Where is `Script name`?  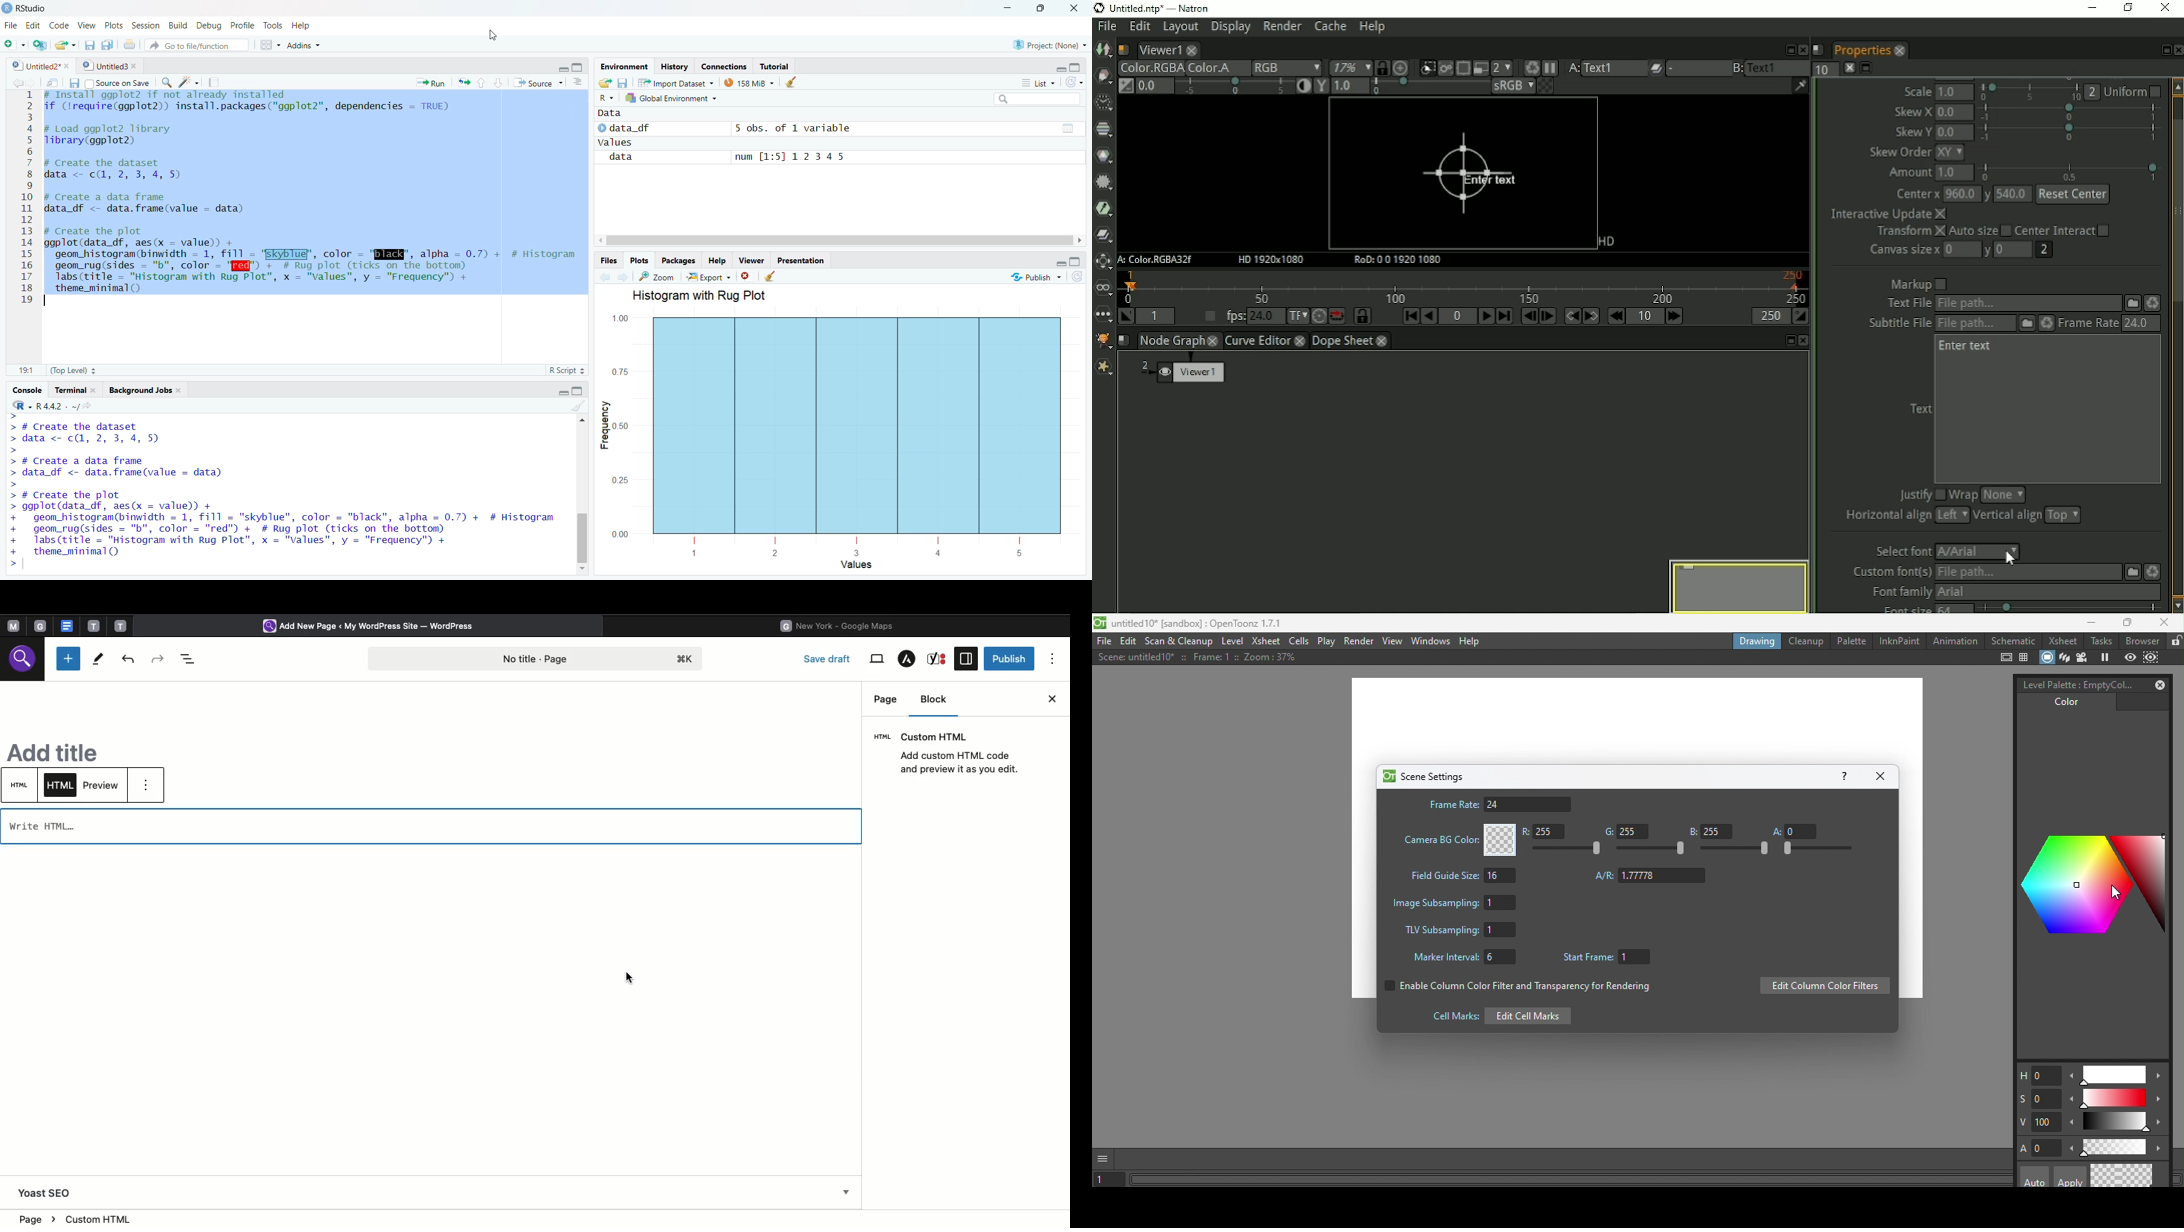
Script name is located at coordinates (1123, 50).